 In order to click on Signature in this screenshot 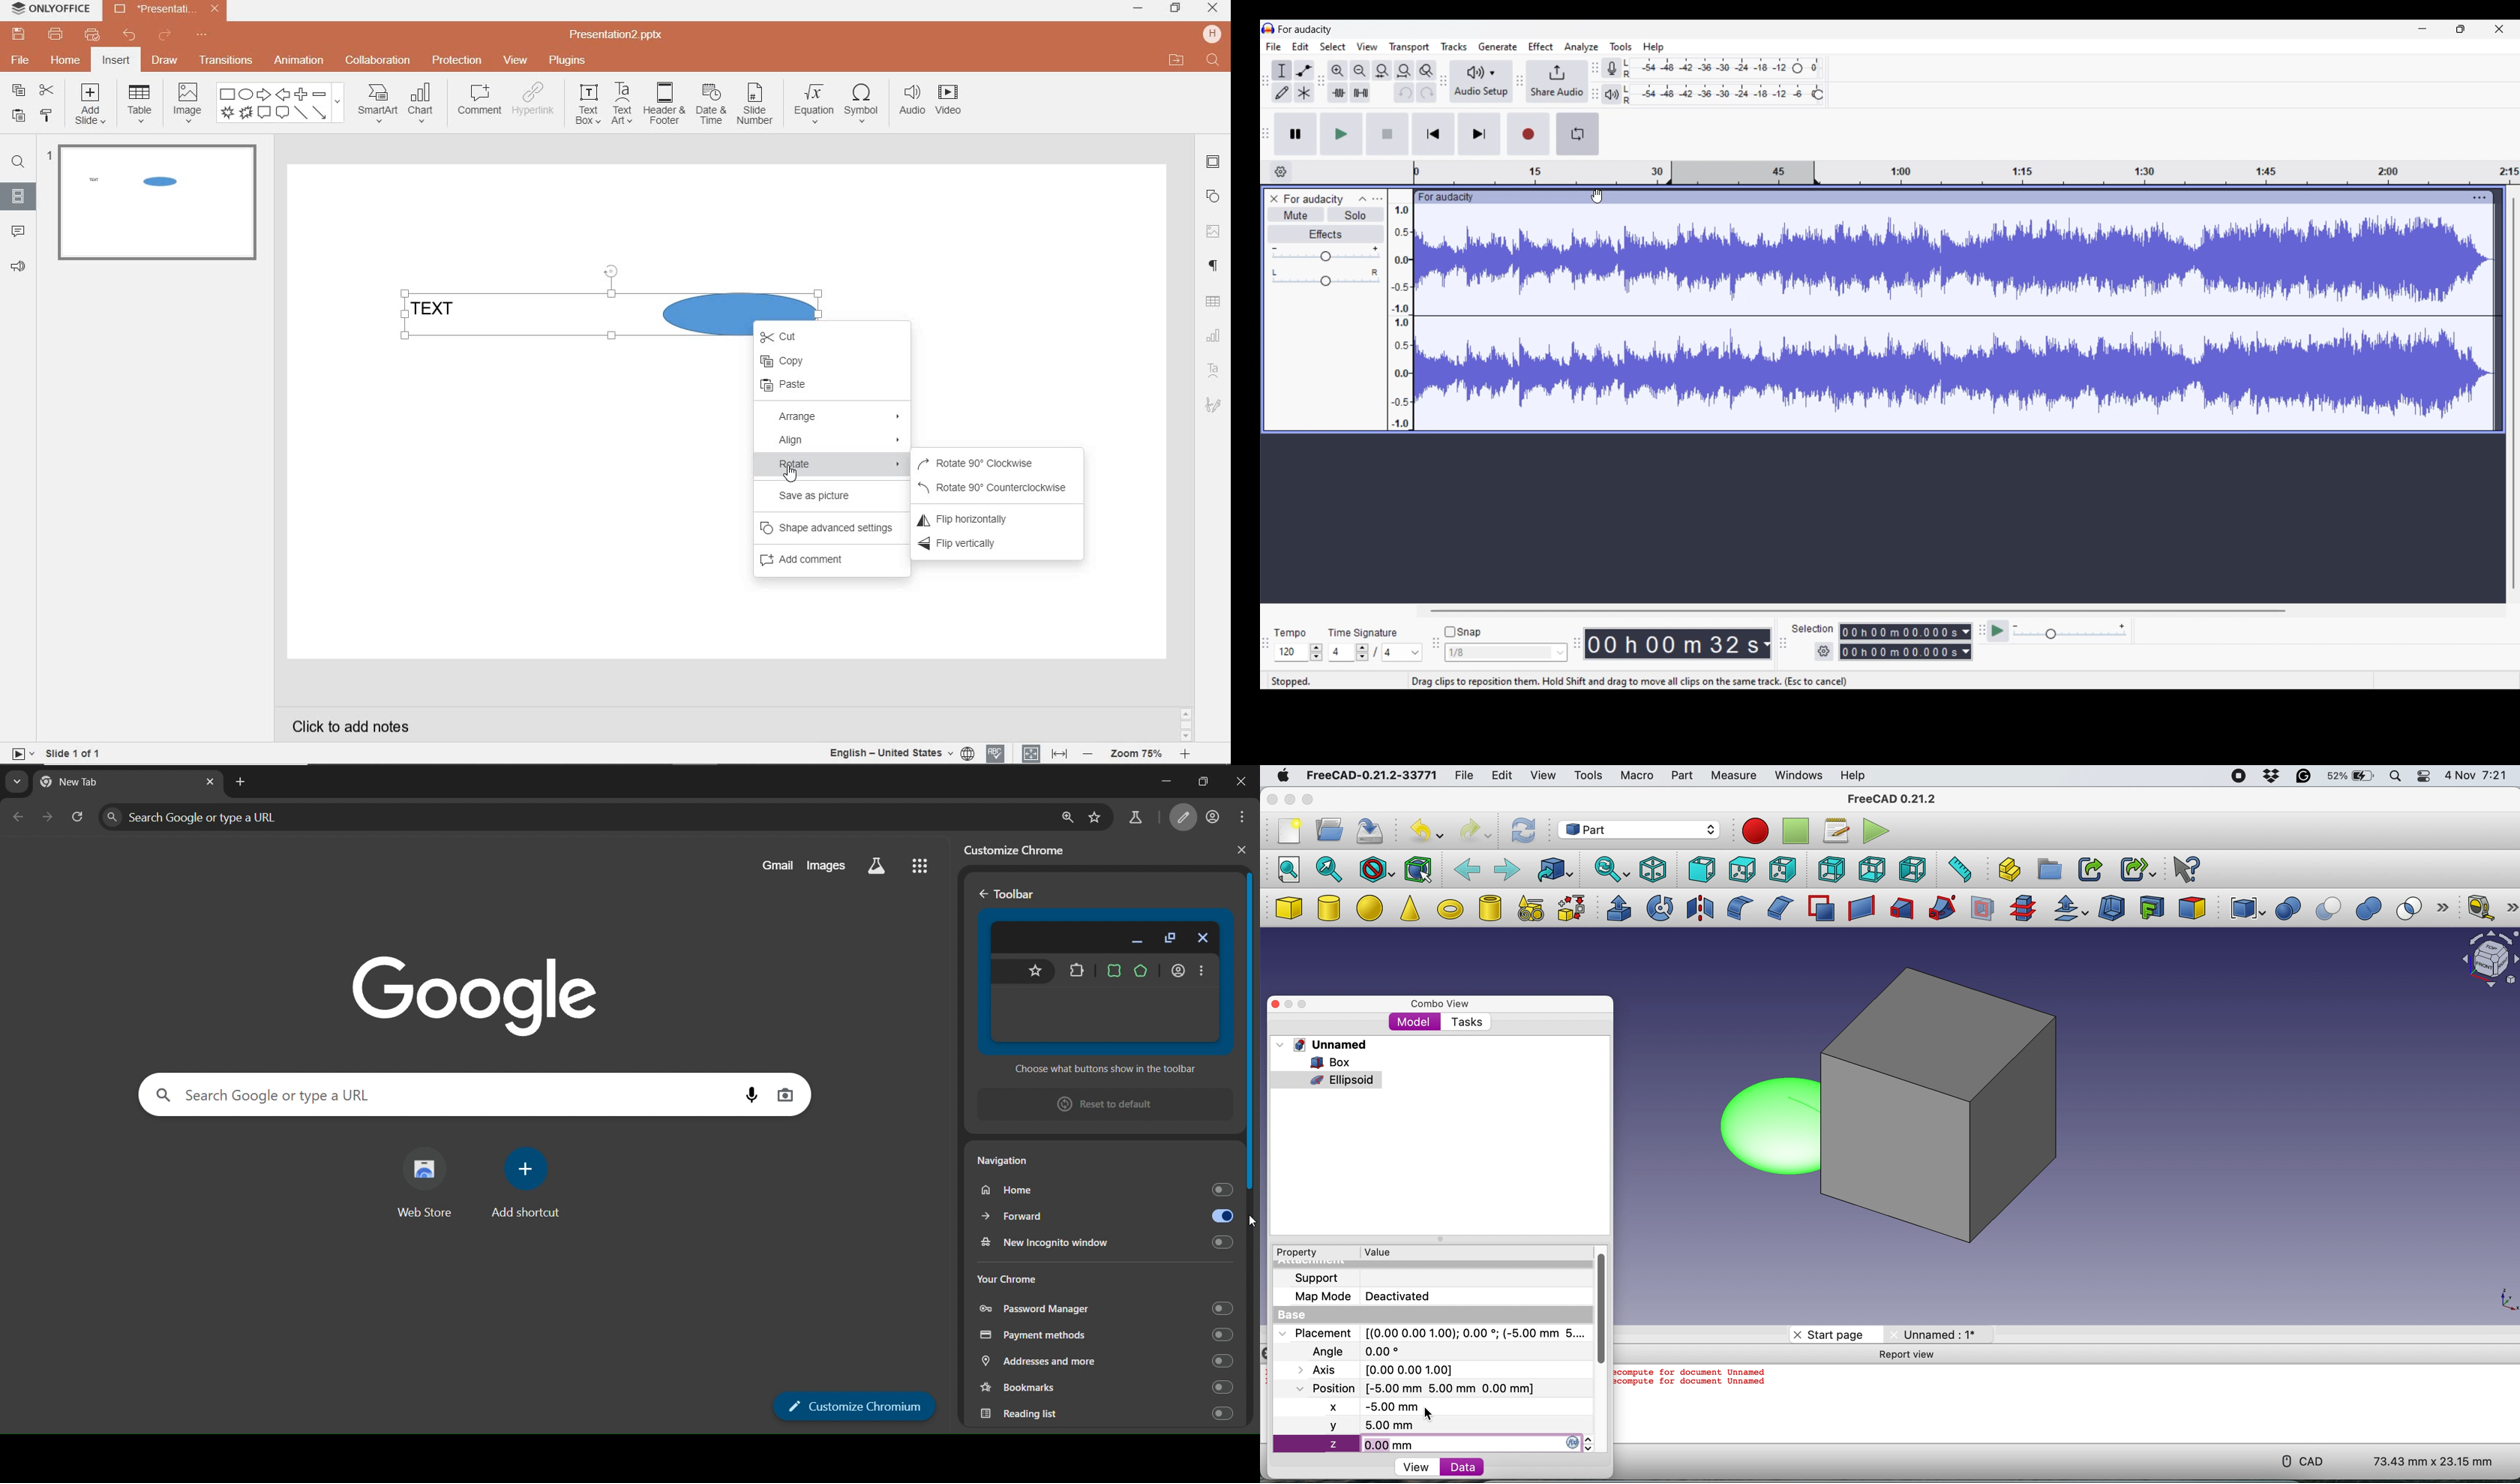, I will do `click(1213, 405)`.